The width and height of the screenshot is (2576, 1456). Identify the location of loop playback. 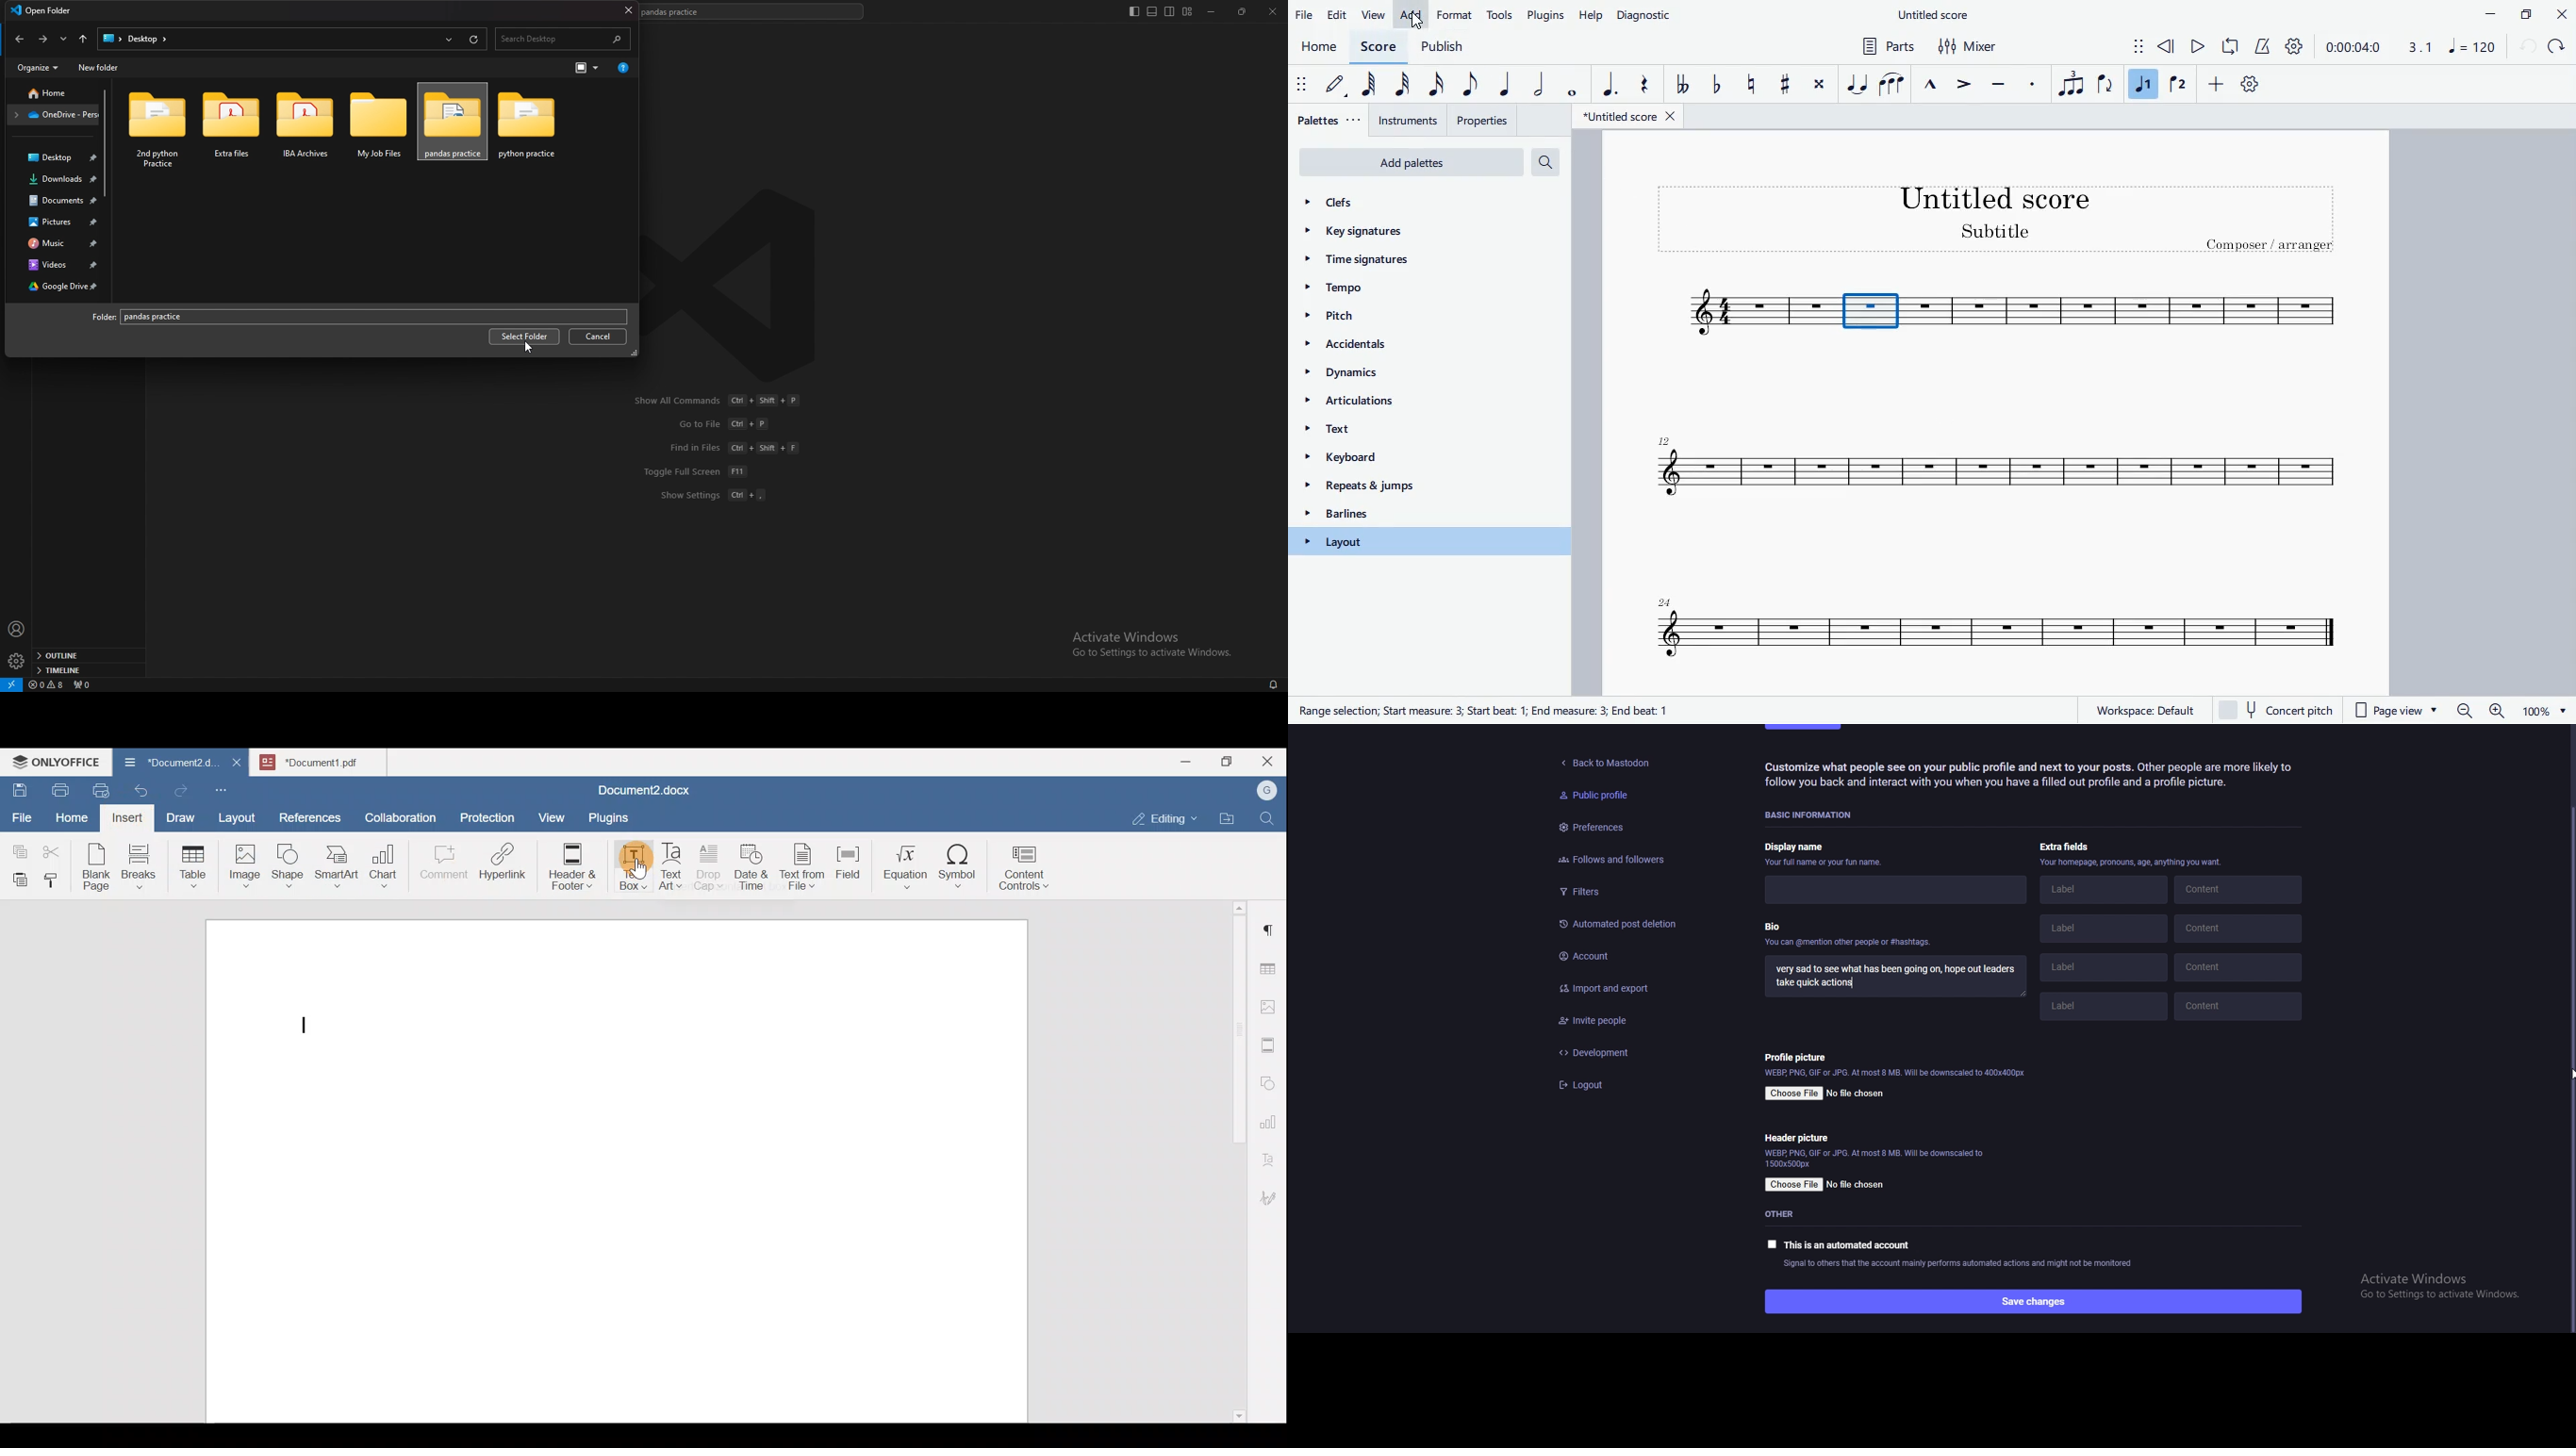
(2232, 46).